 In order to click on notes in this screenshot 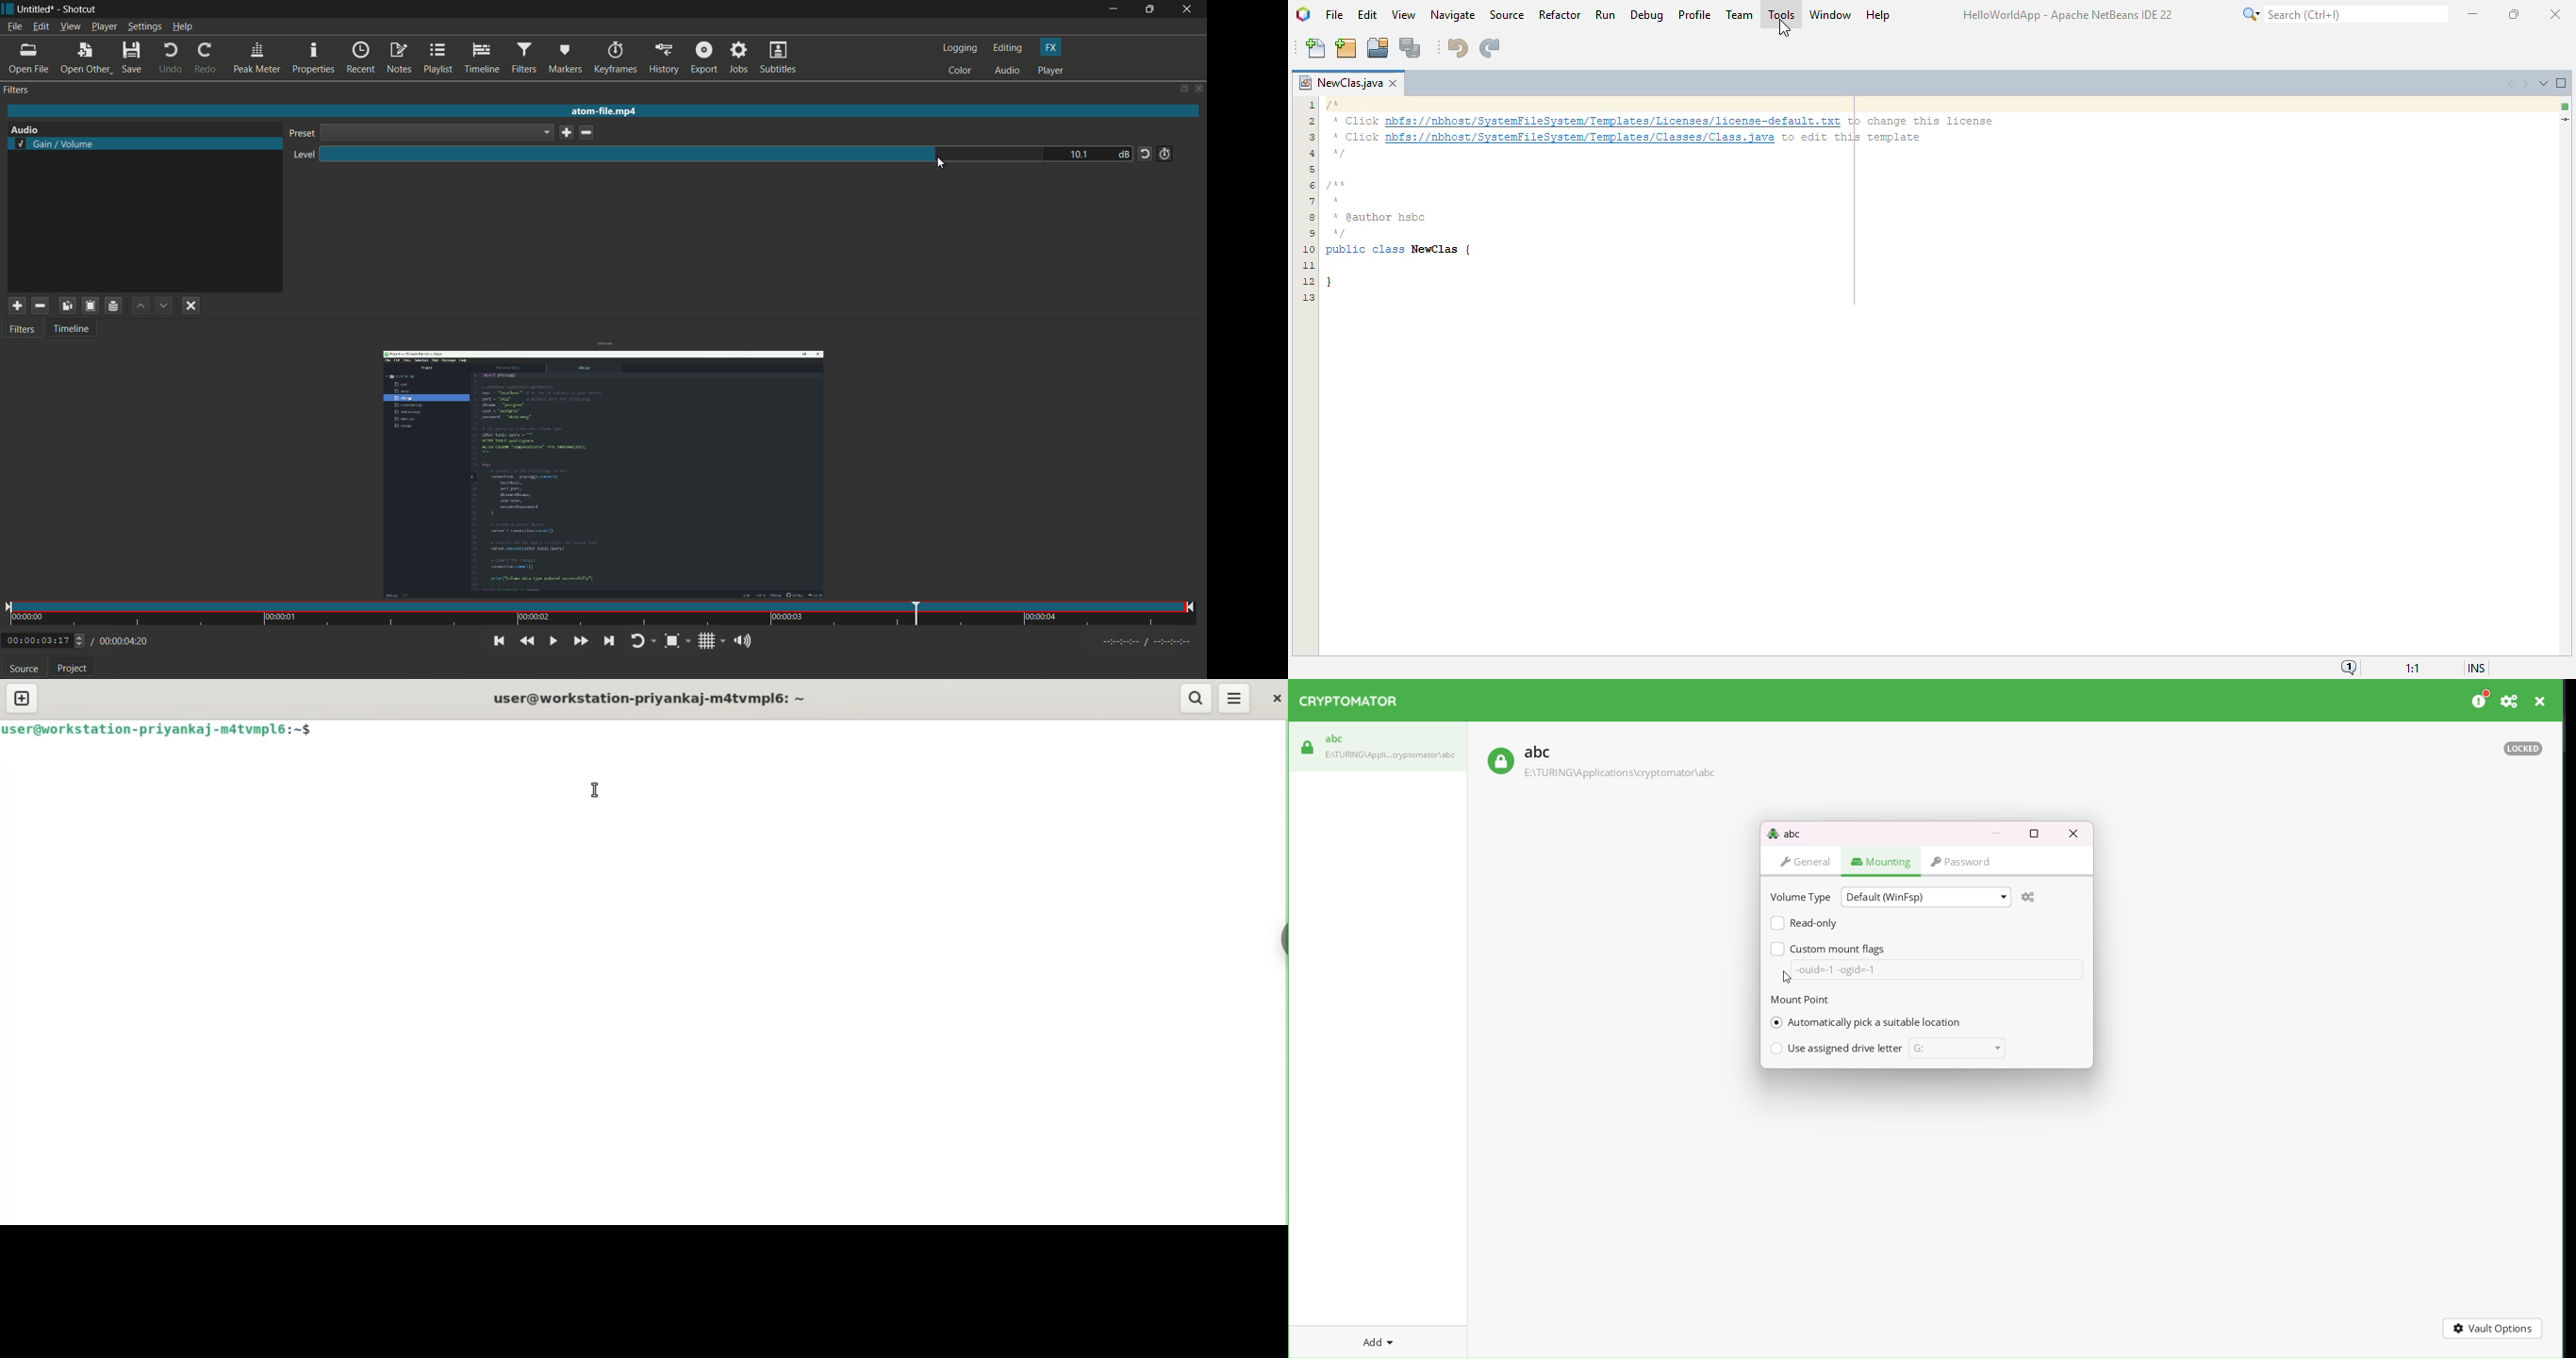, I will do `click(399, 58)`.